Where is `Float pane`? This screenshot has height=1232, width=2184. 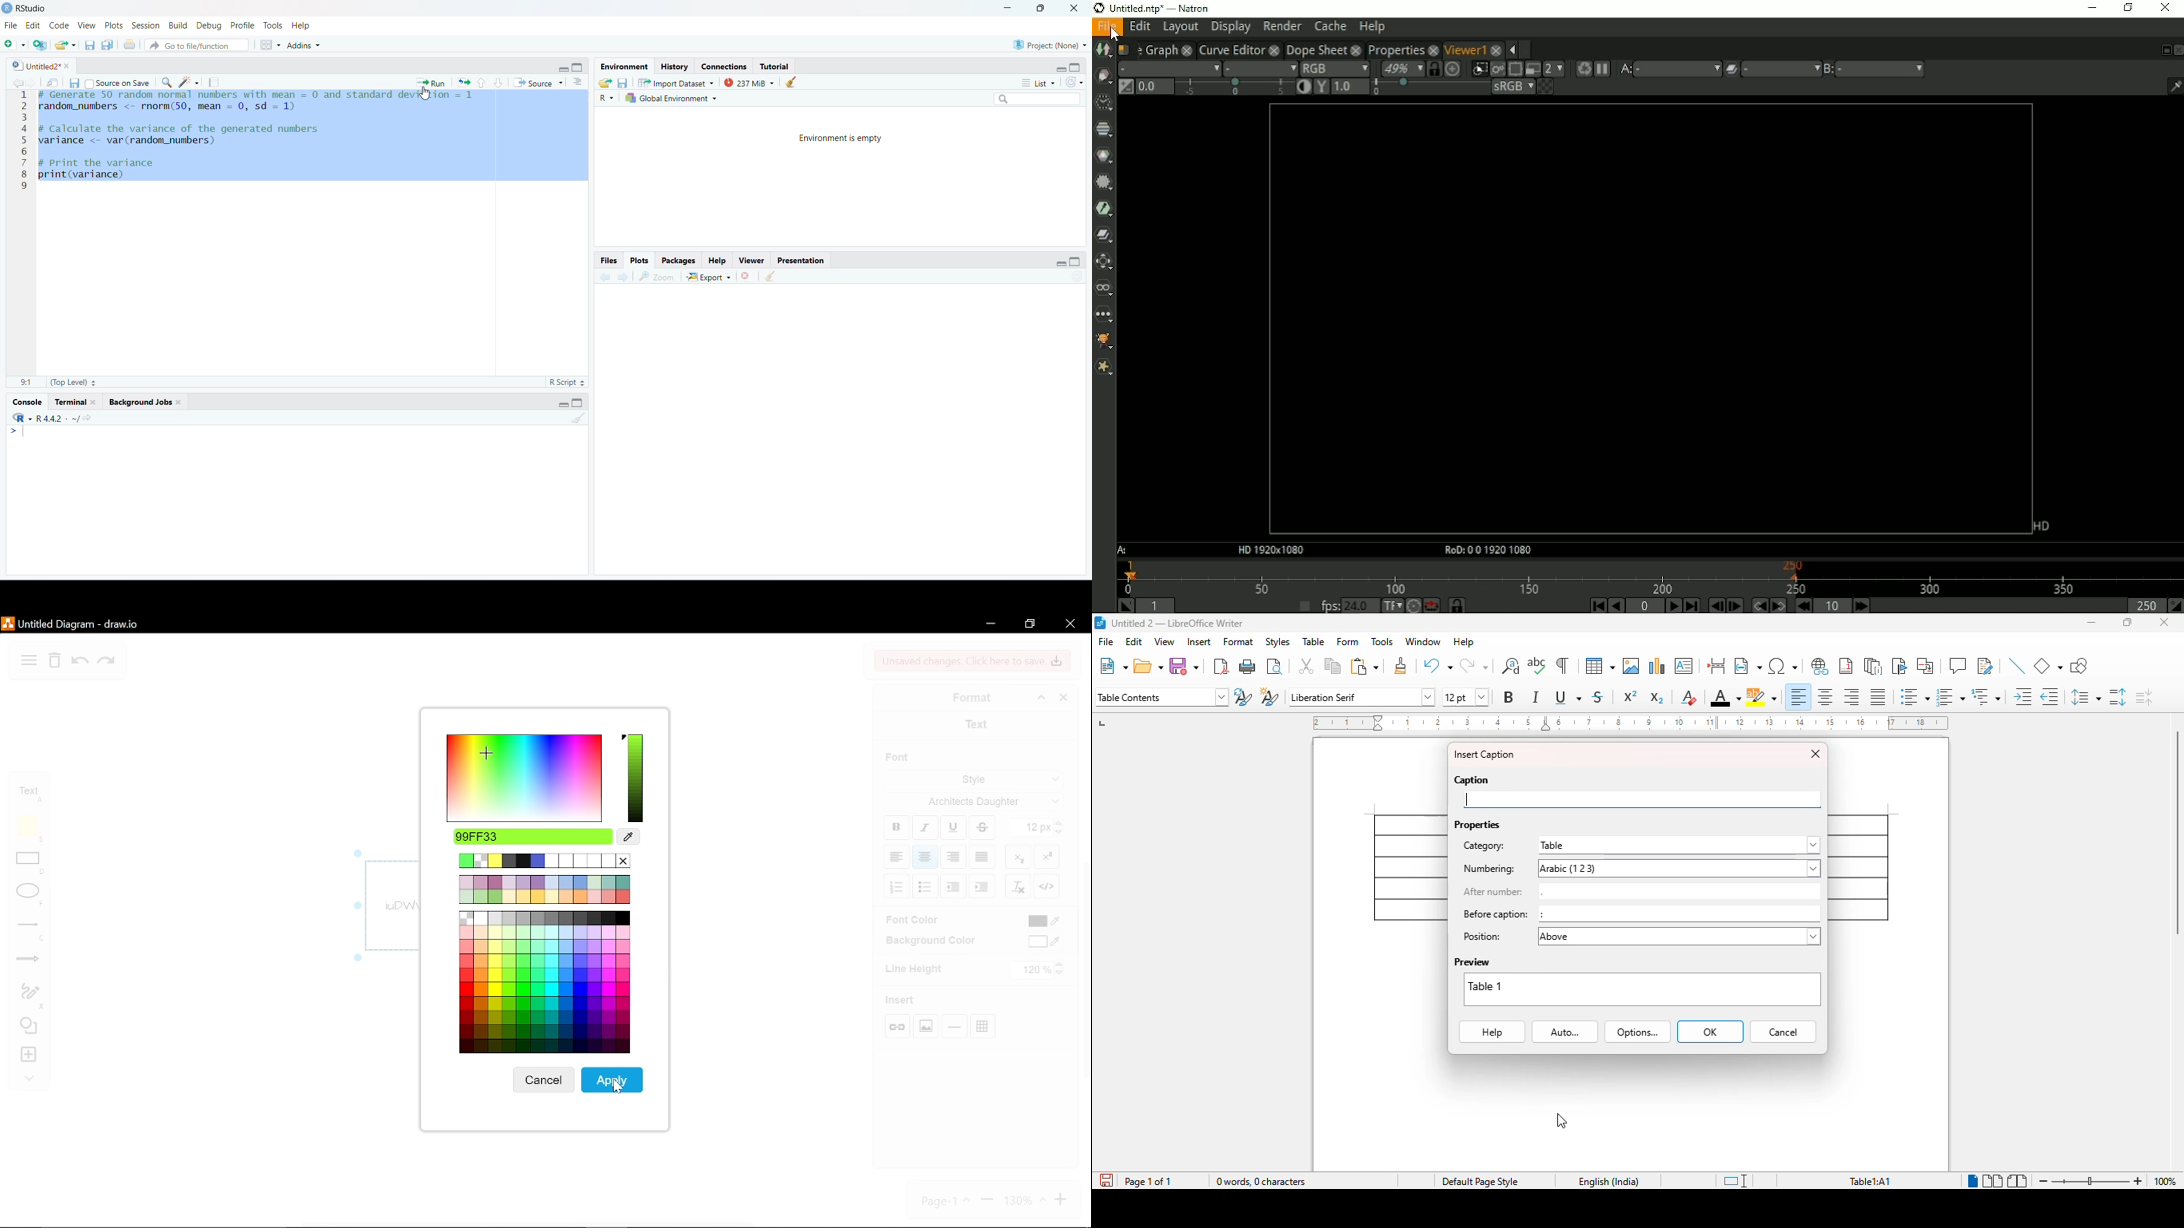 Float pane is located at coordinates (2163, 50).